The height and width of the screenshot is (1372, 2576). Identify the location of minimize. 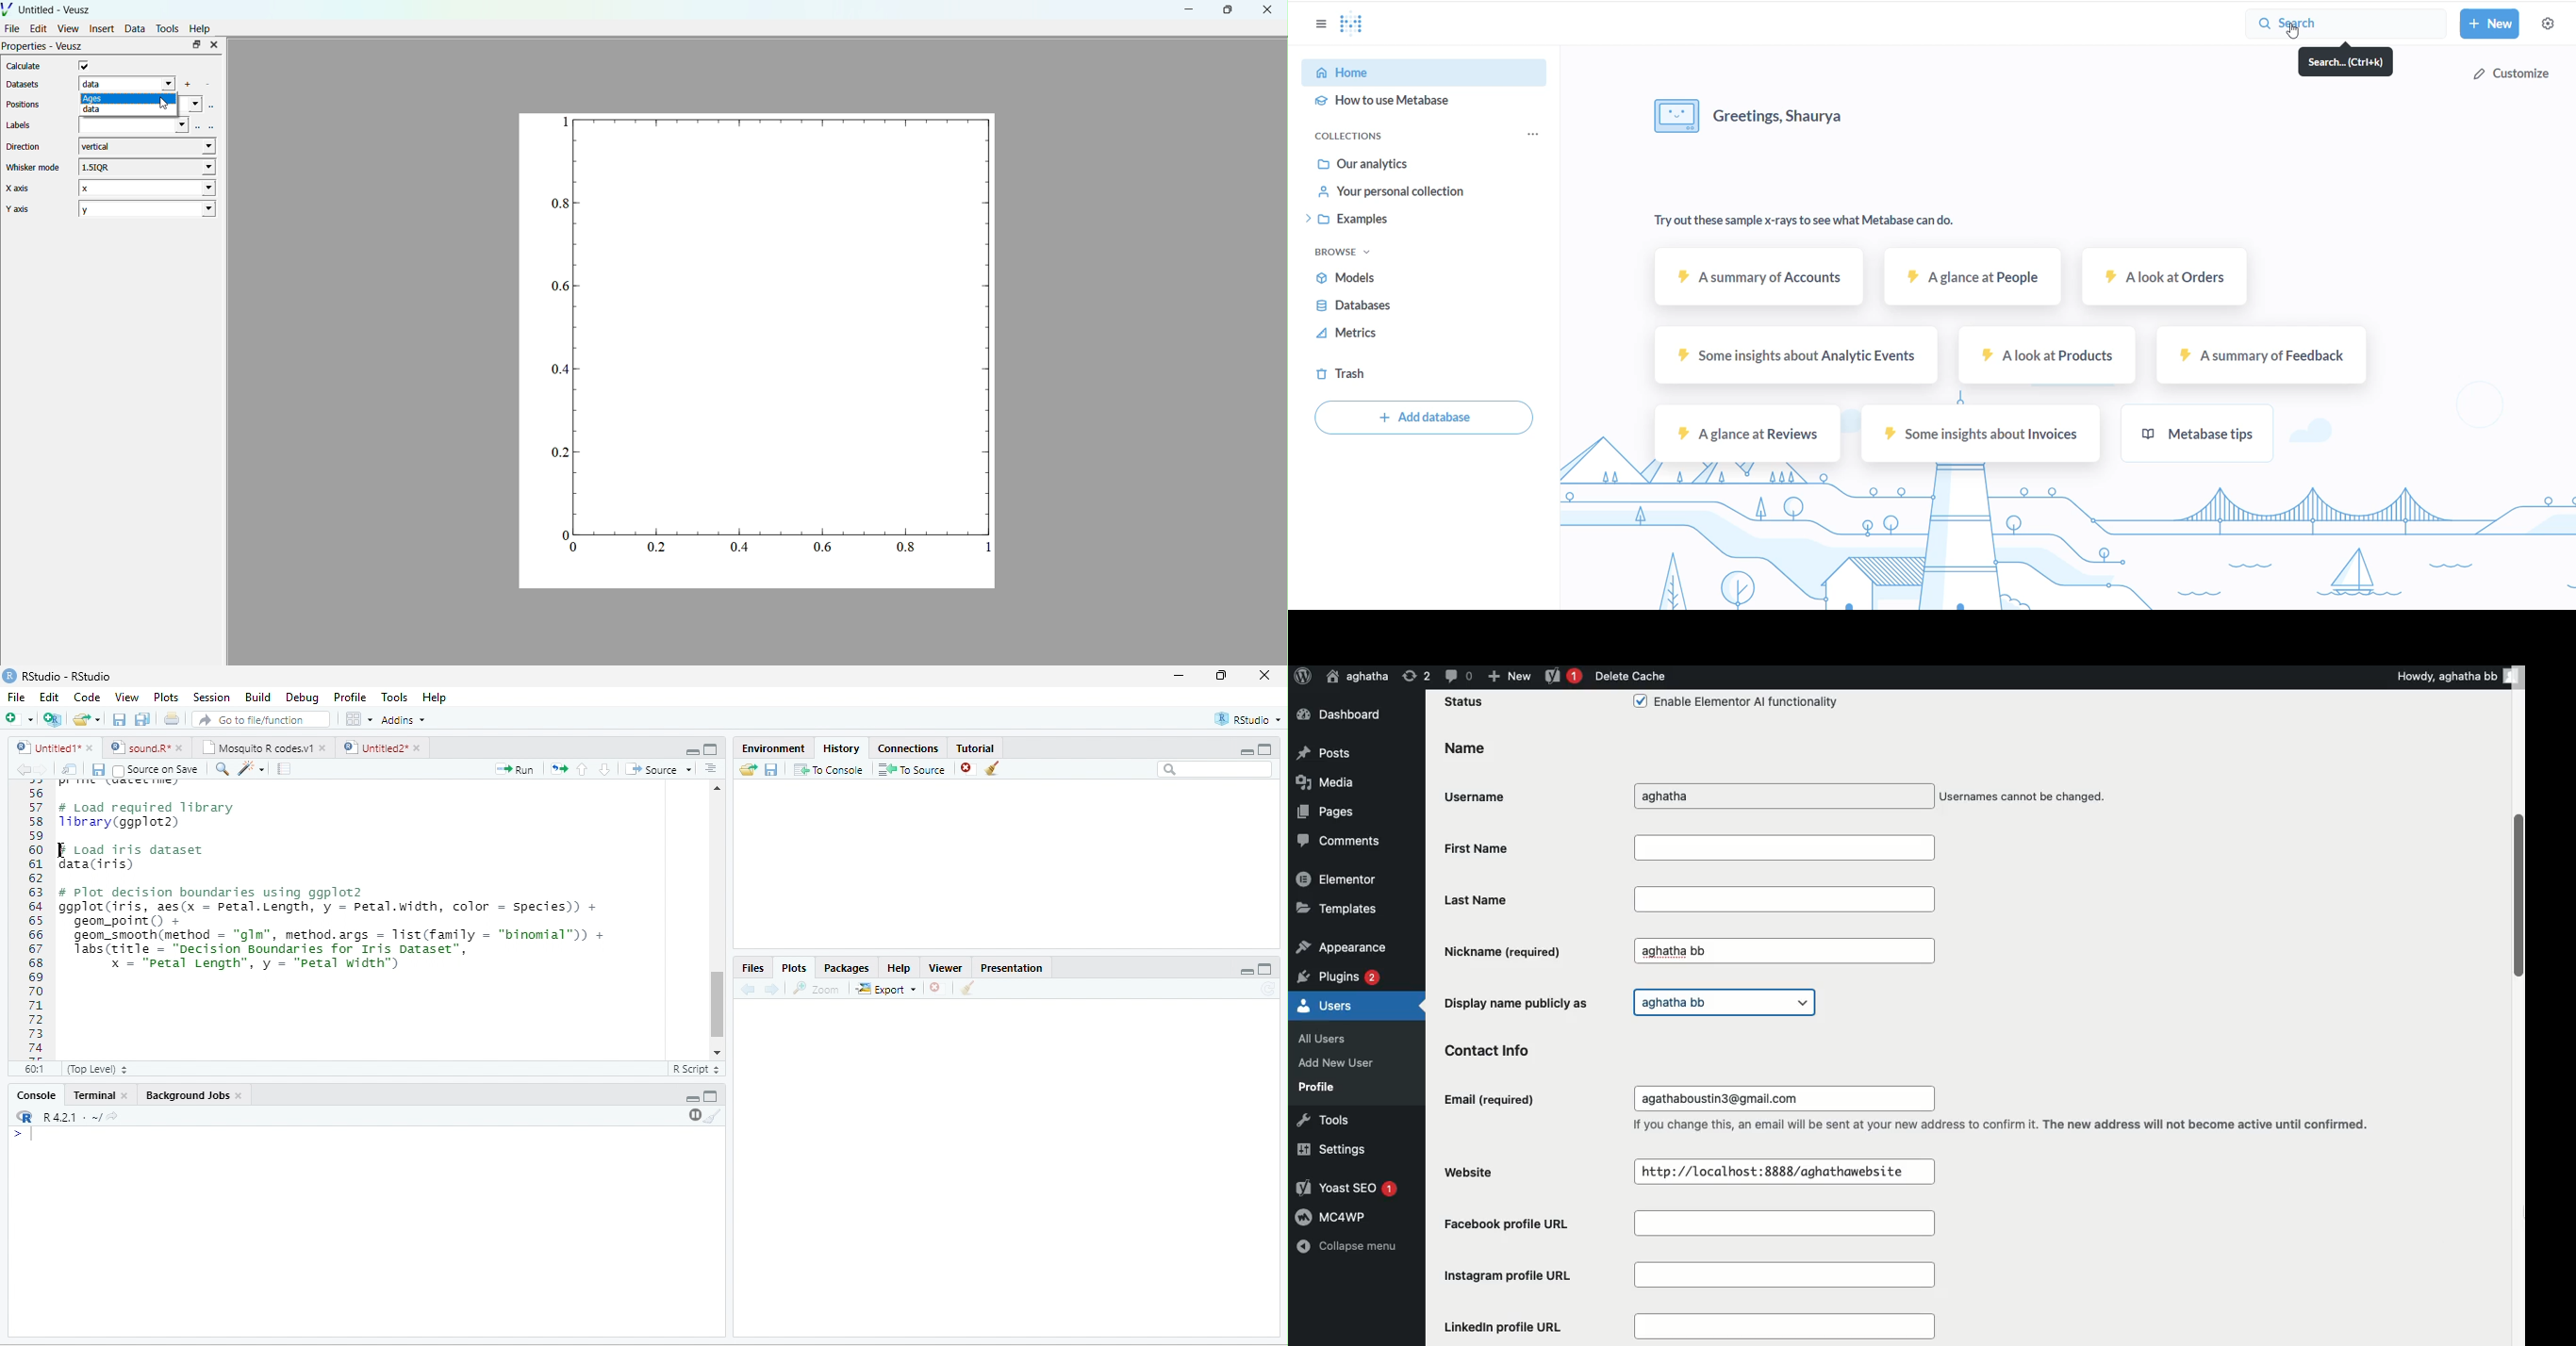
(693, 1099).